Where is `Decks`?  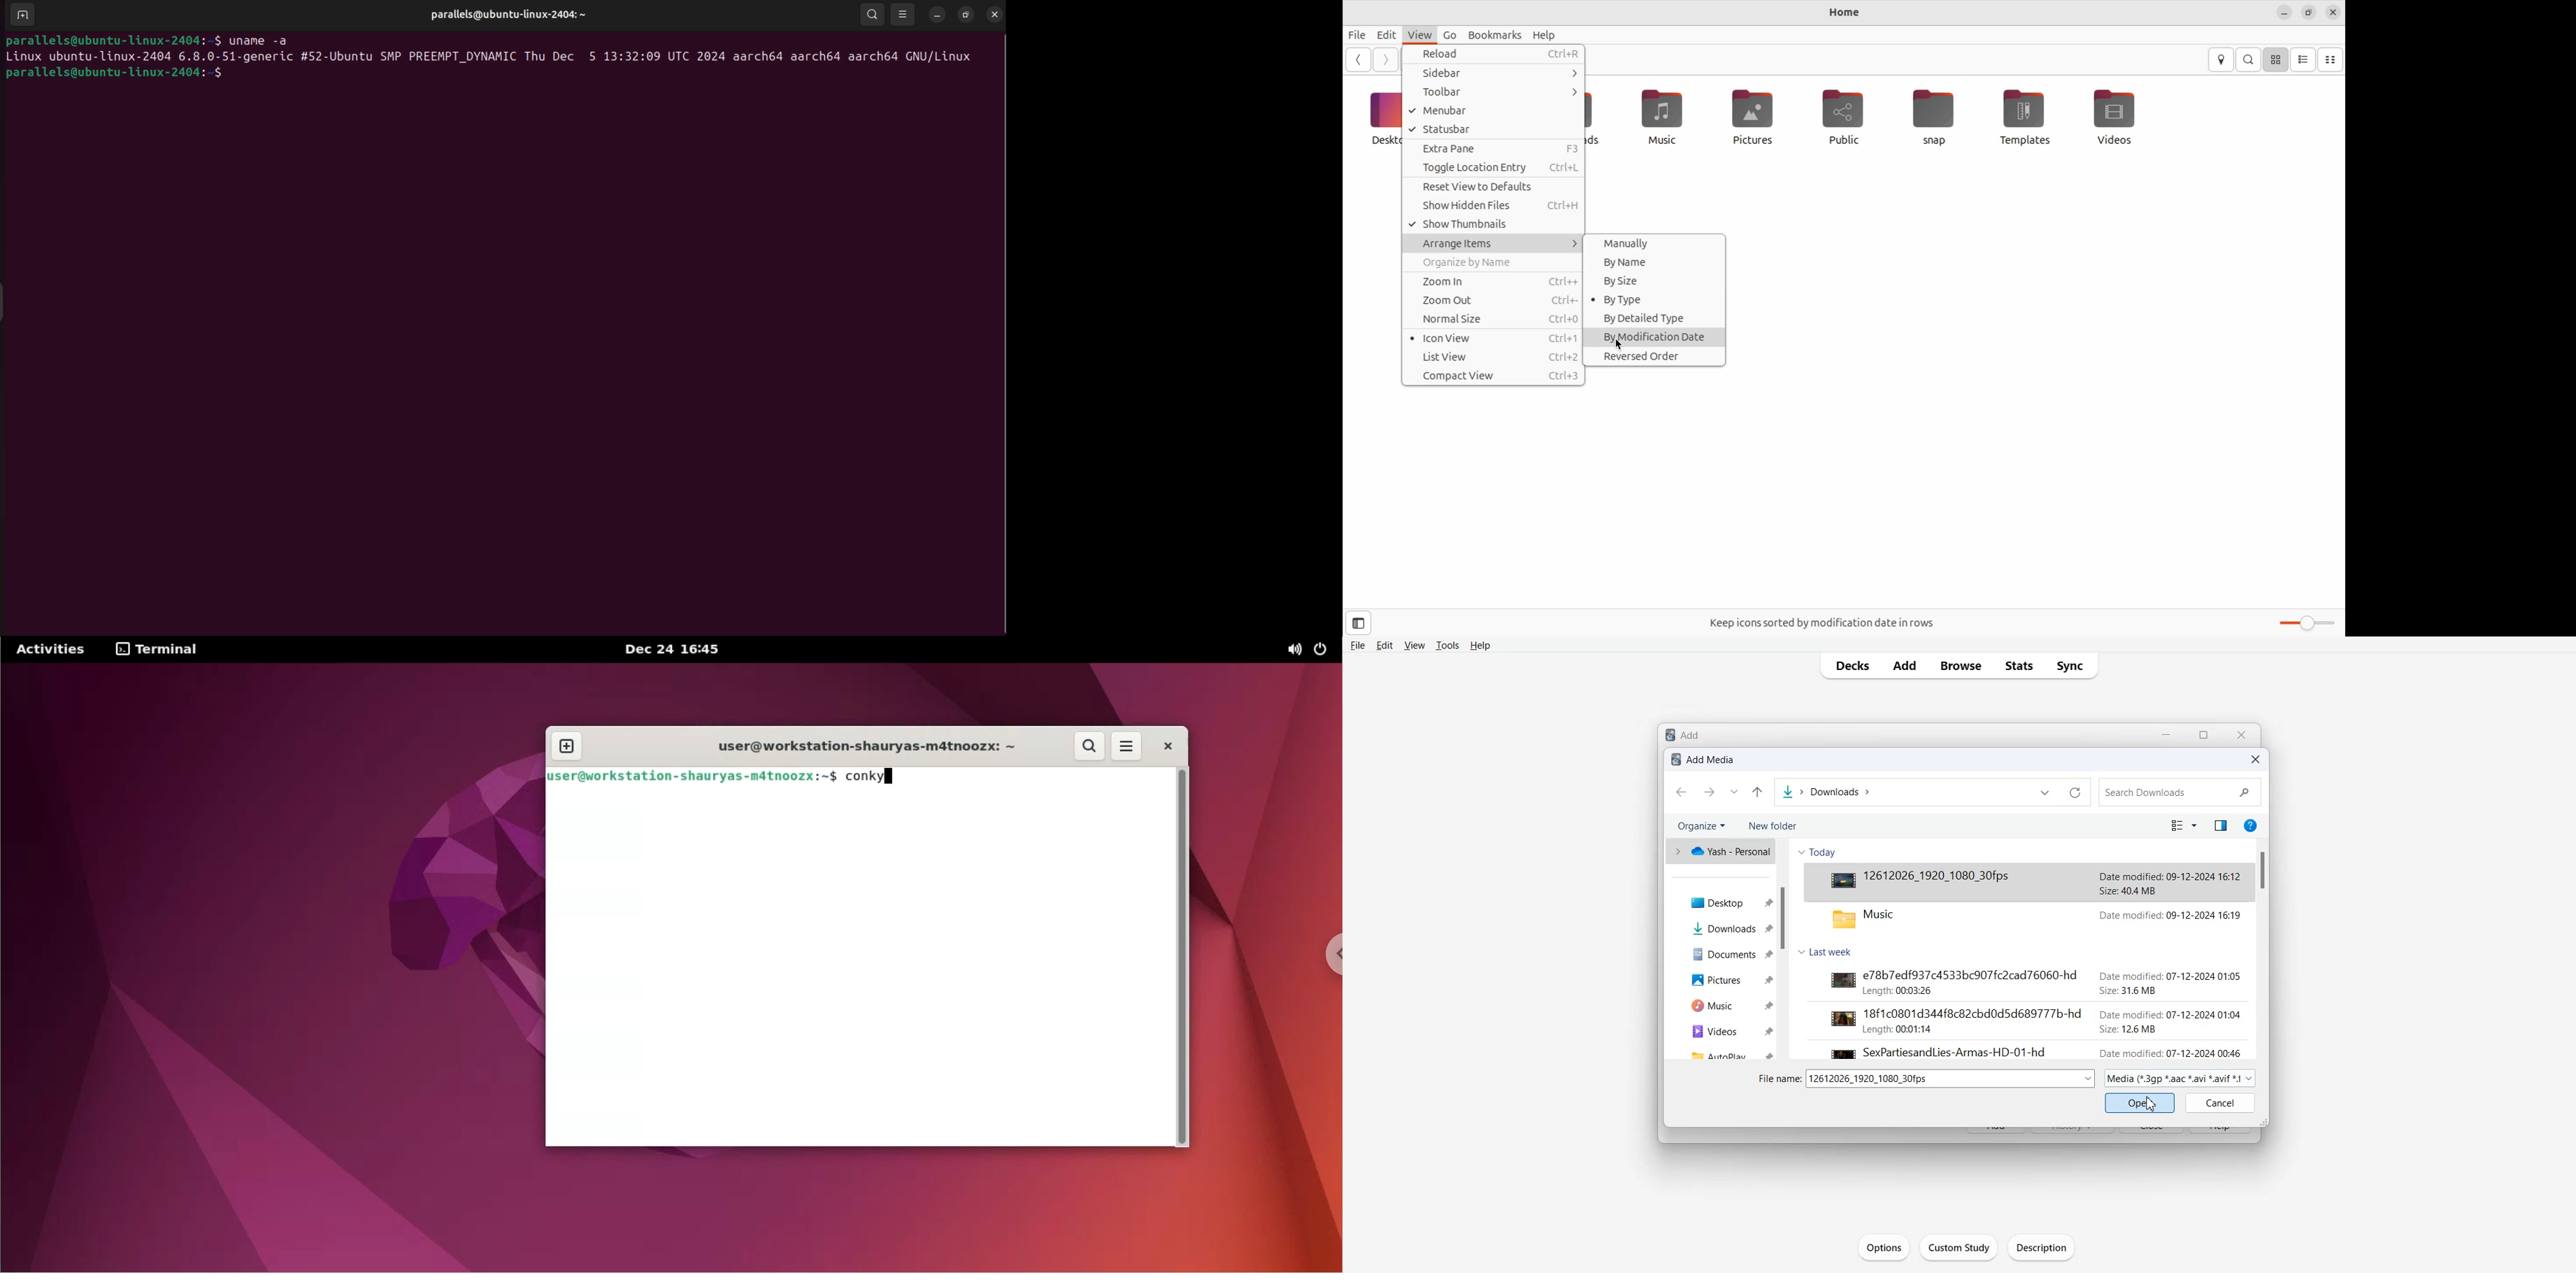
Decks is located at coordinates (1851, 665).